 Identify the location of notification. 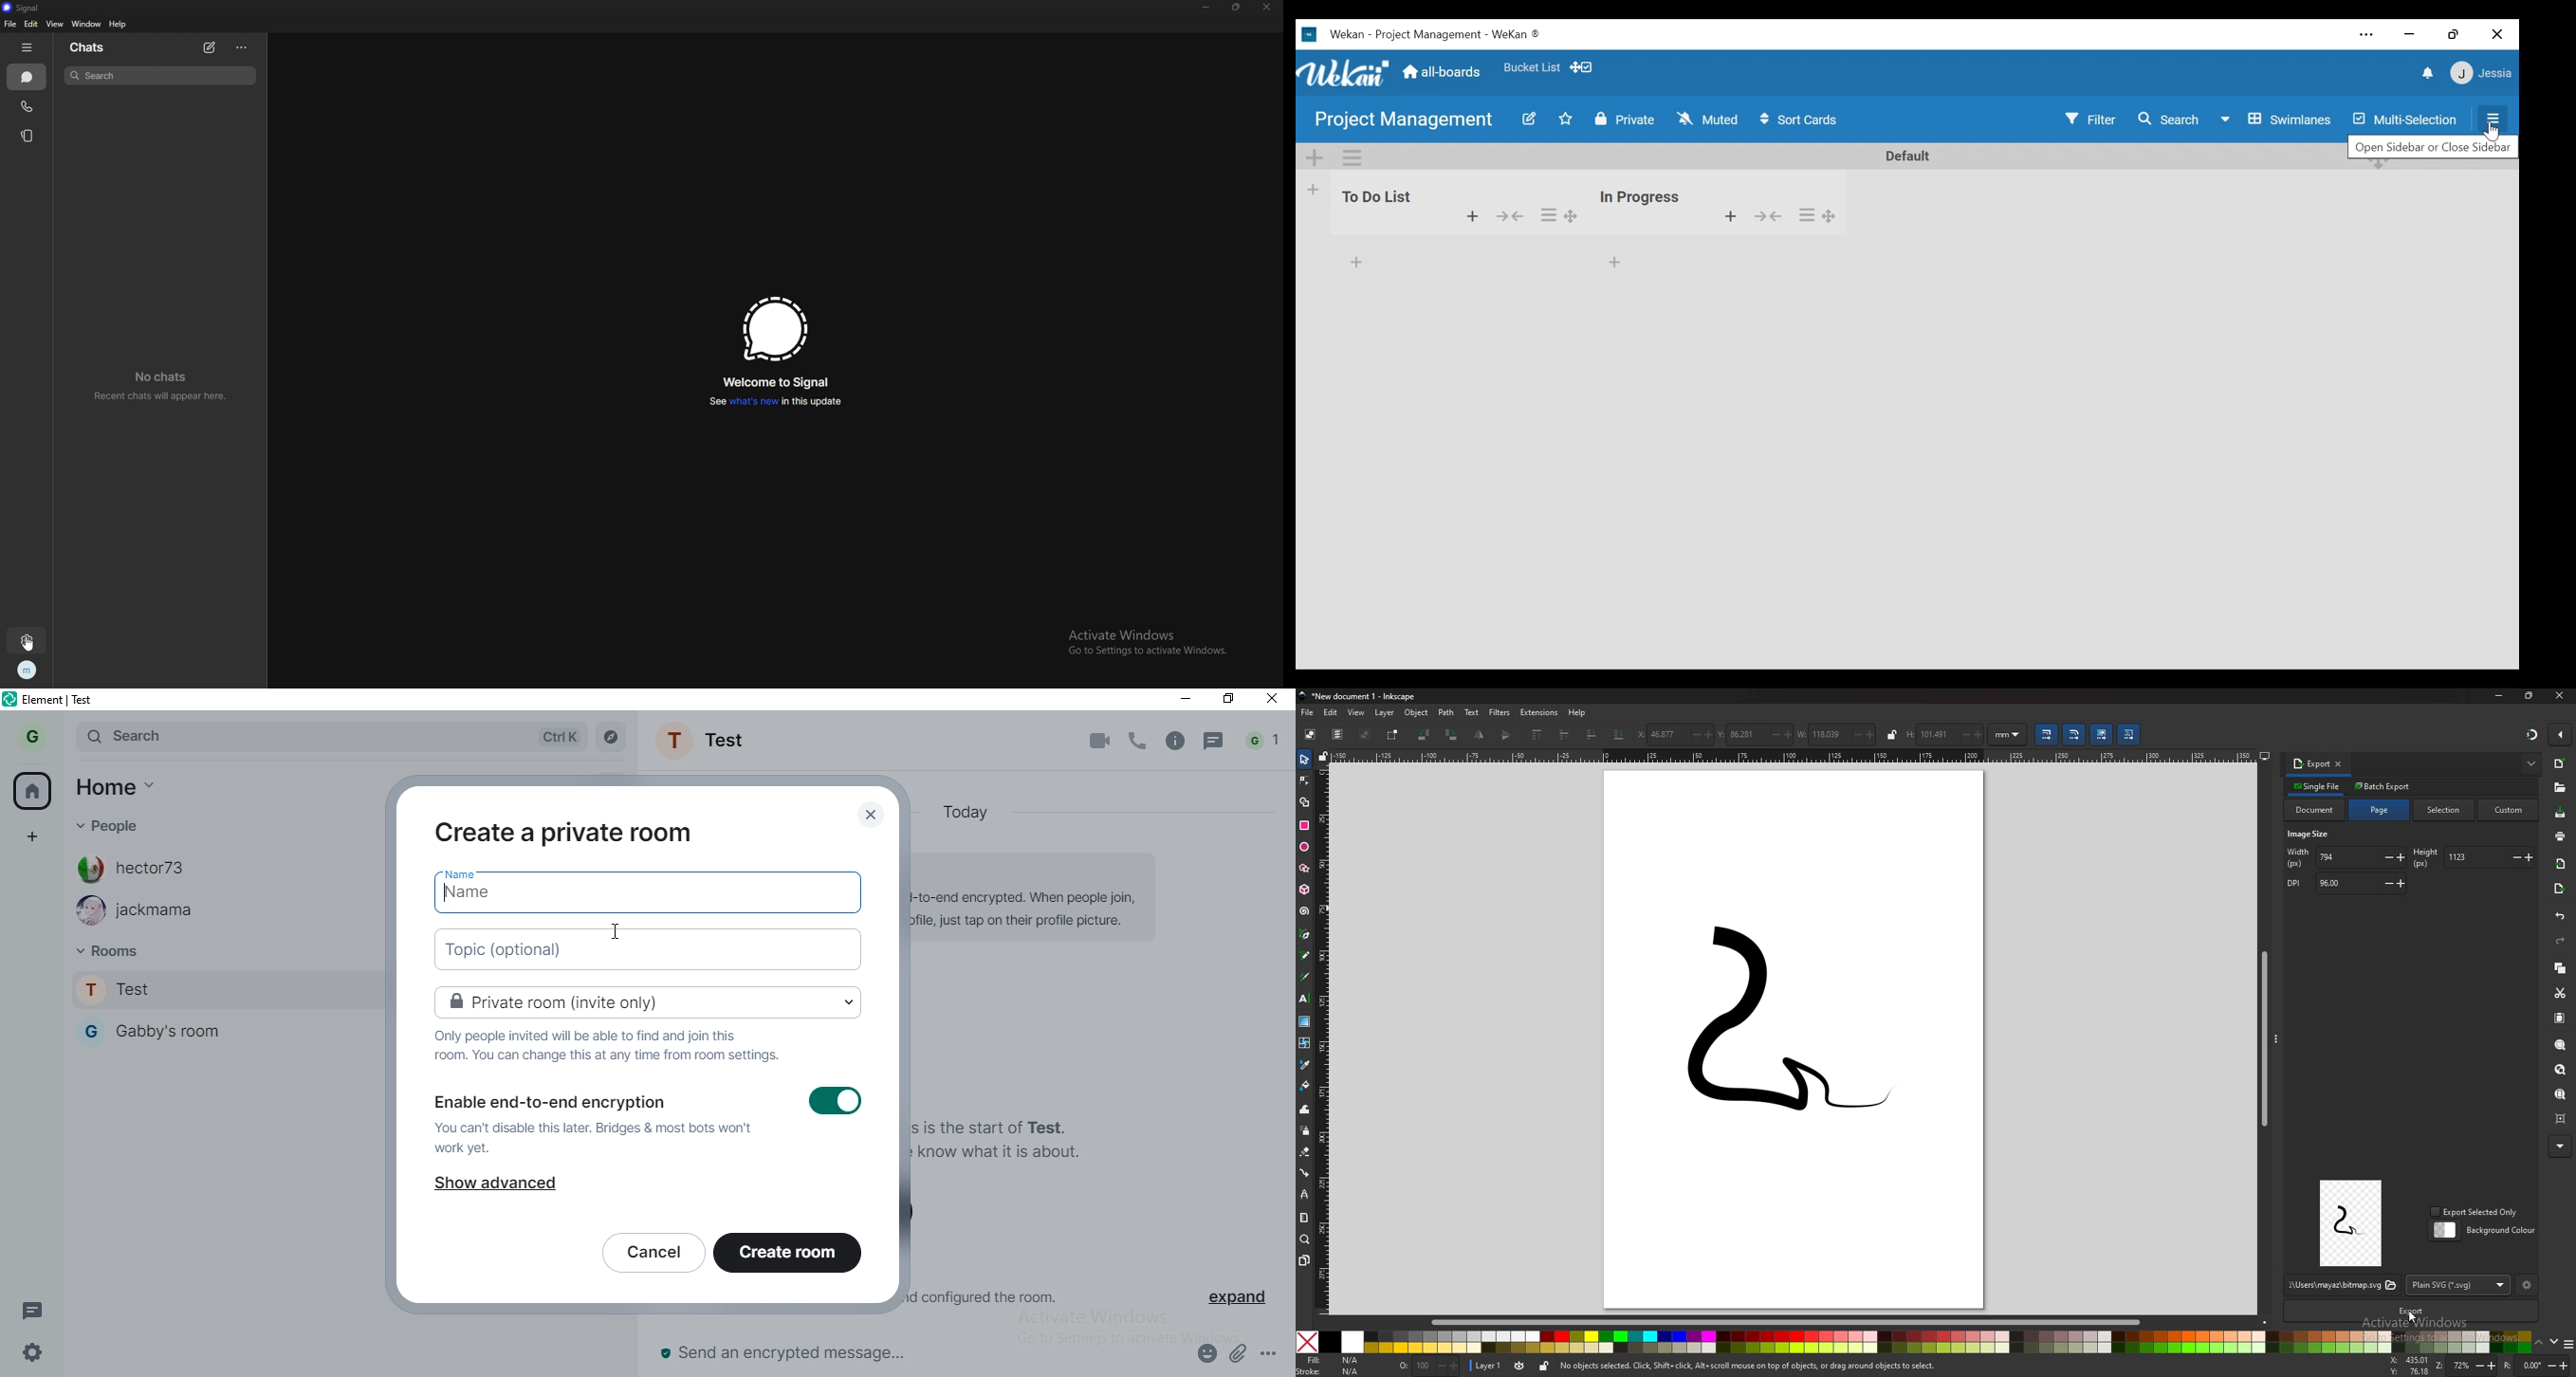
(1264, 739).